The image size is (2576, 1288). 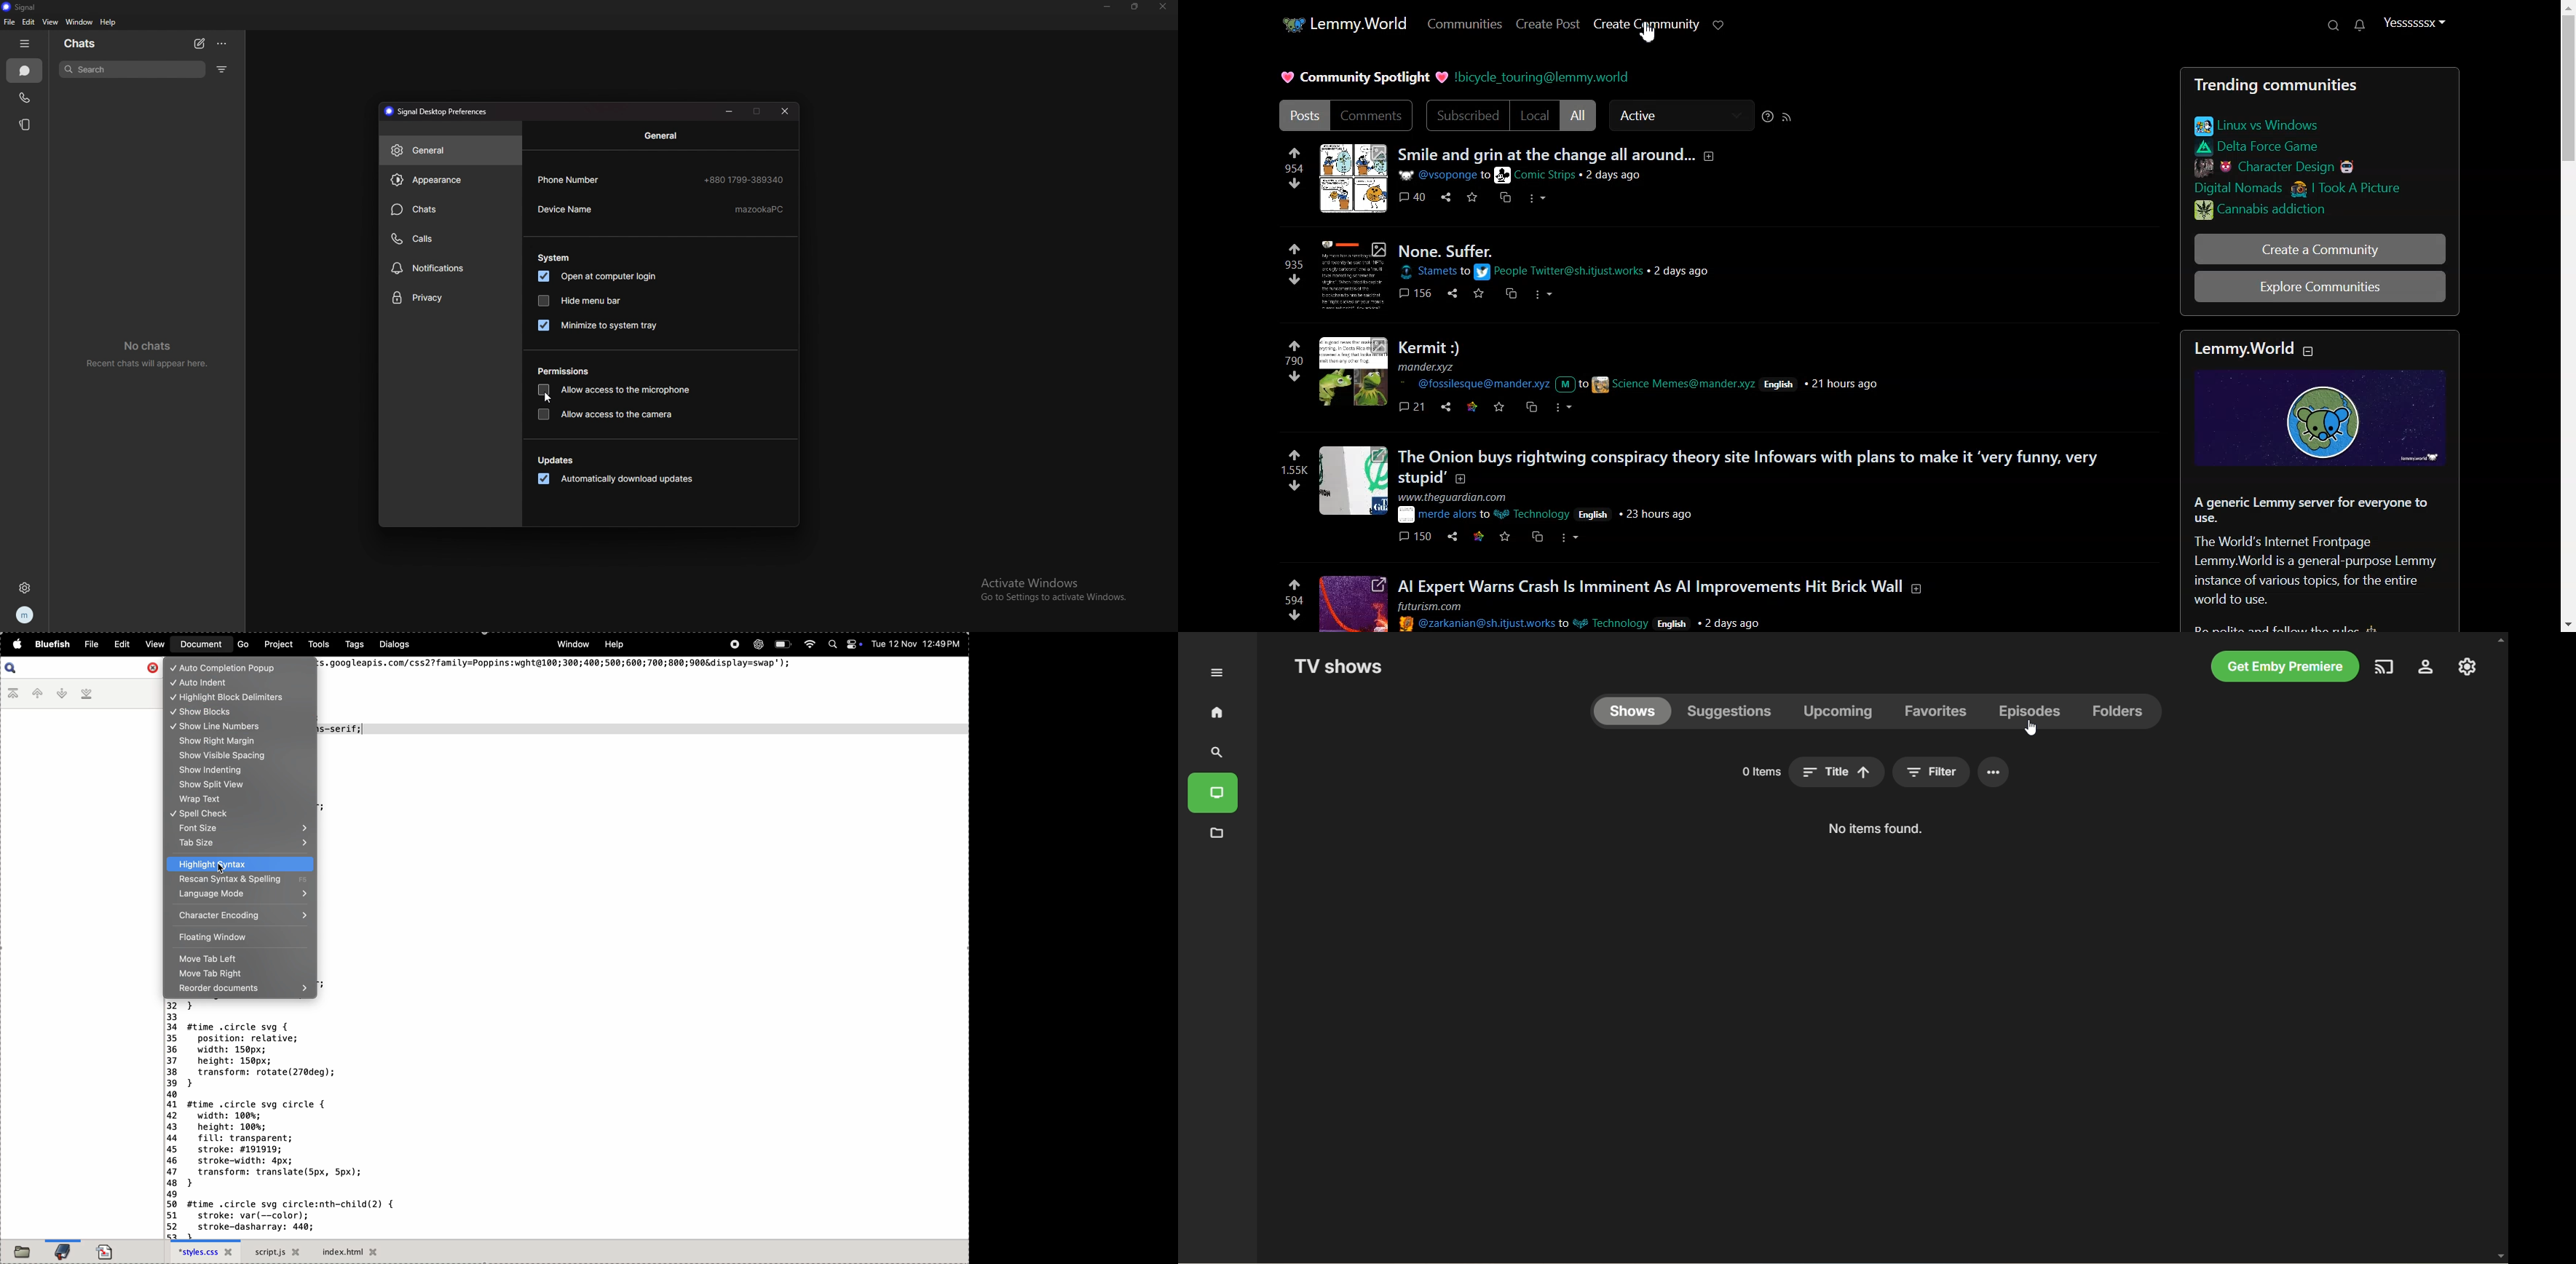 I want to click on open at computer login, so click(x=599, y=276).